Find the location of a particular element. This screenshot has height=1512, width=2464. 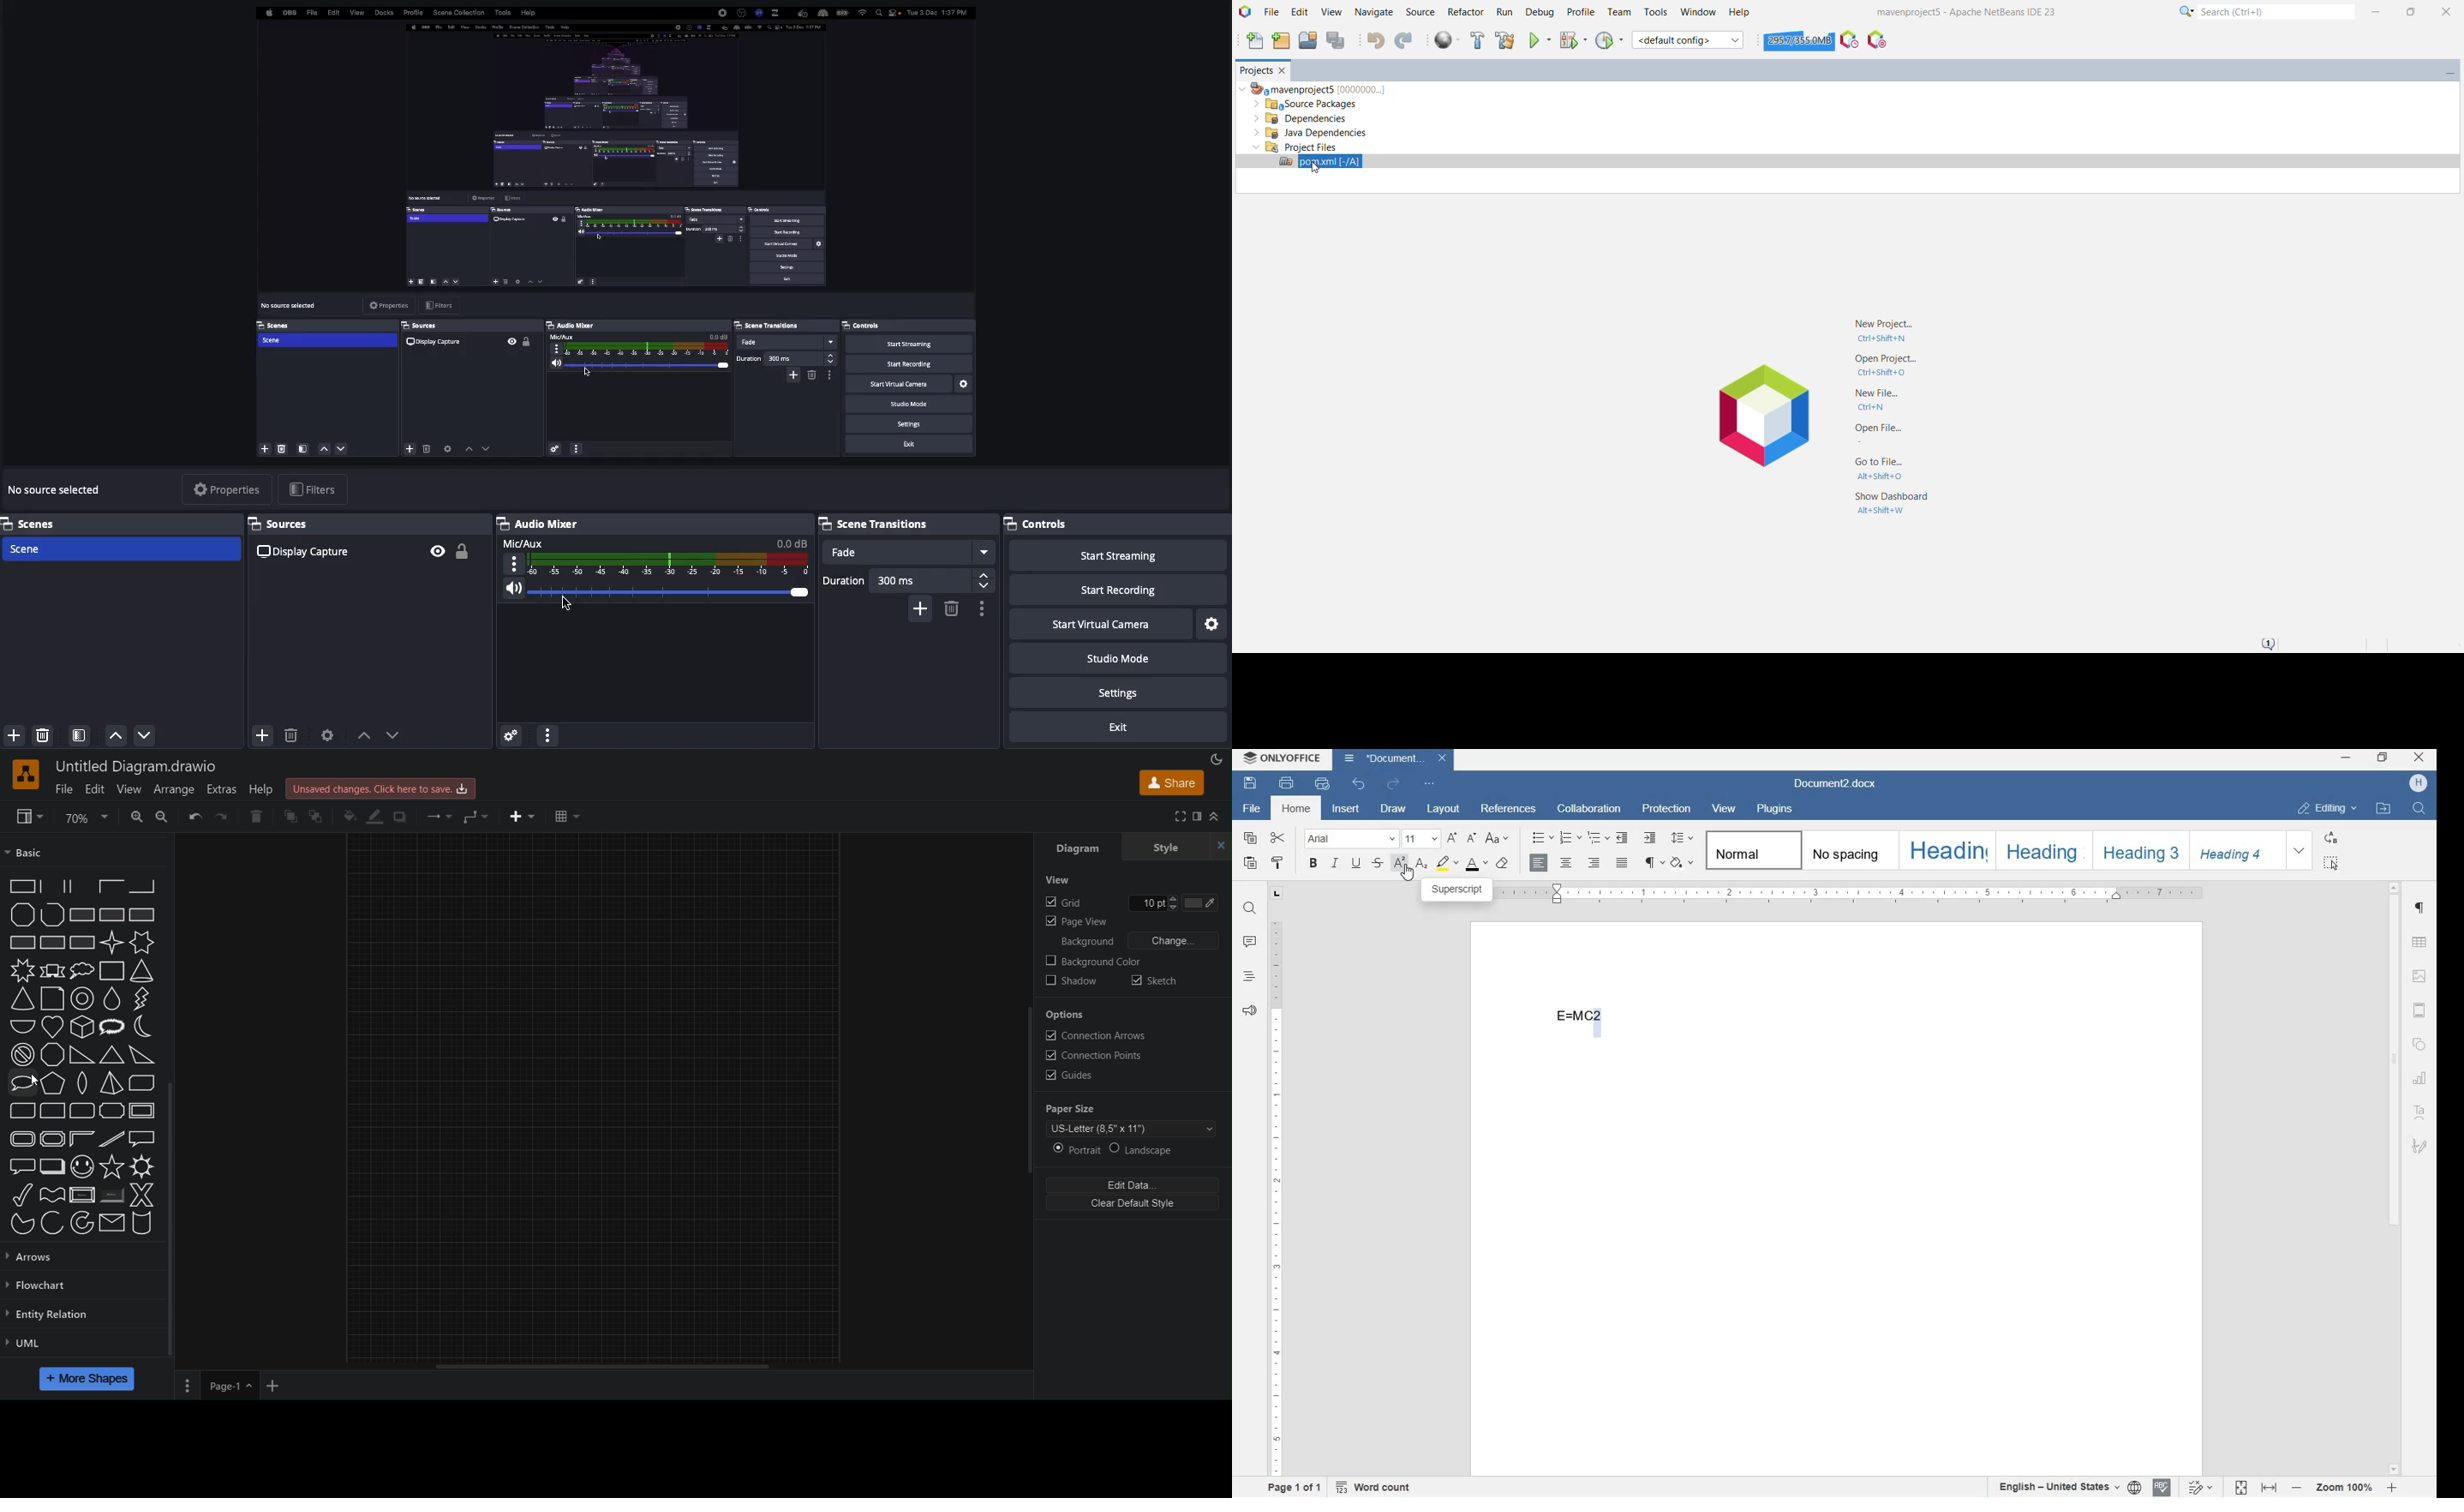

Insert is located at coordinates (520, 818).